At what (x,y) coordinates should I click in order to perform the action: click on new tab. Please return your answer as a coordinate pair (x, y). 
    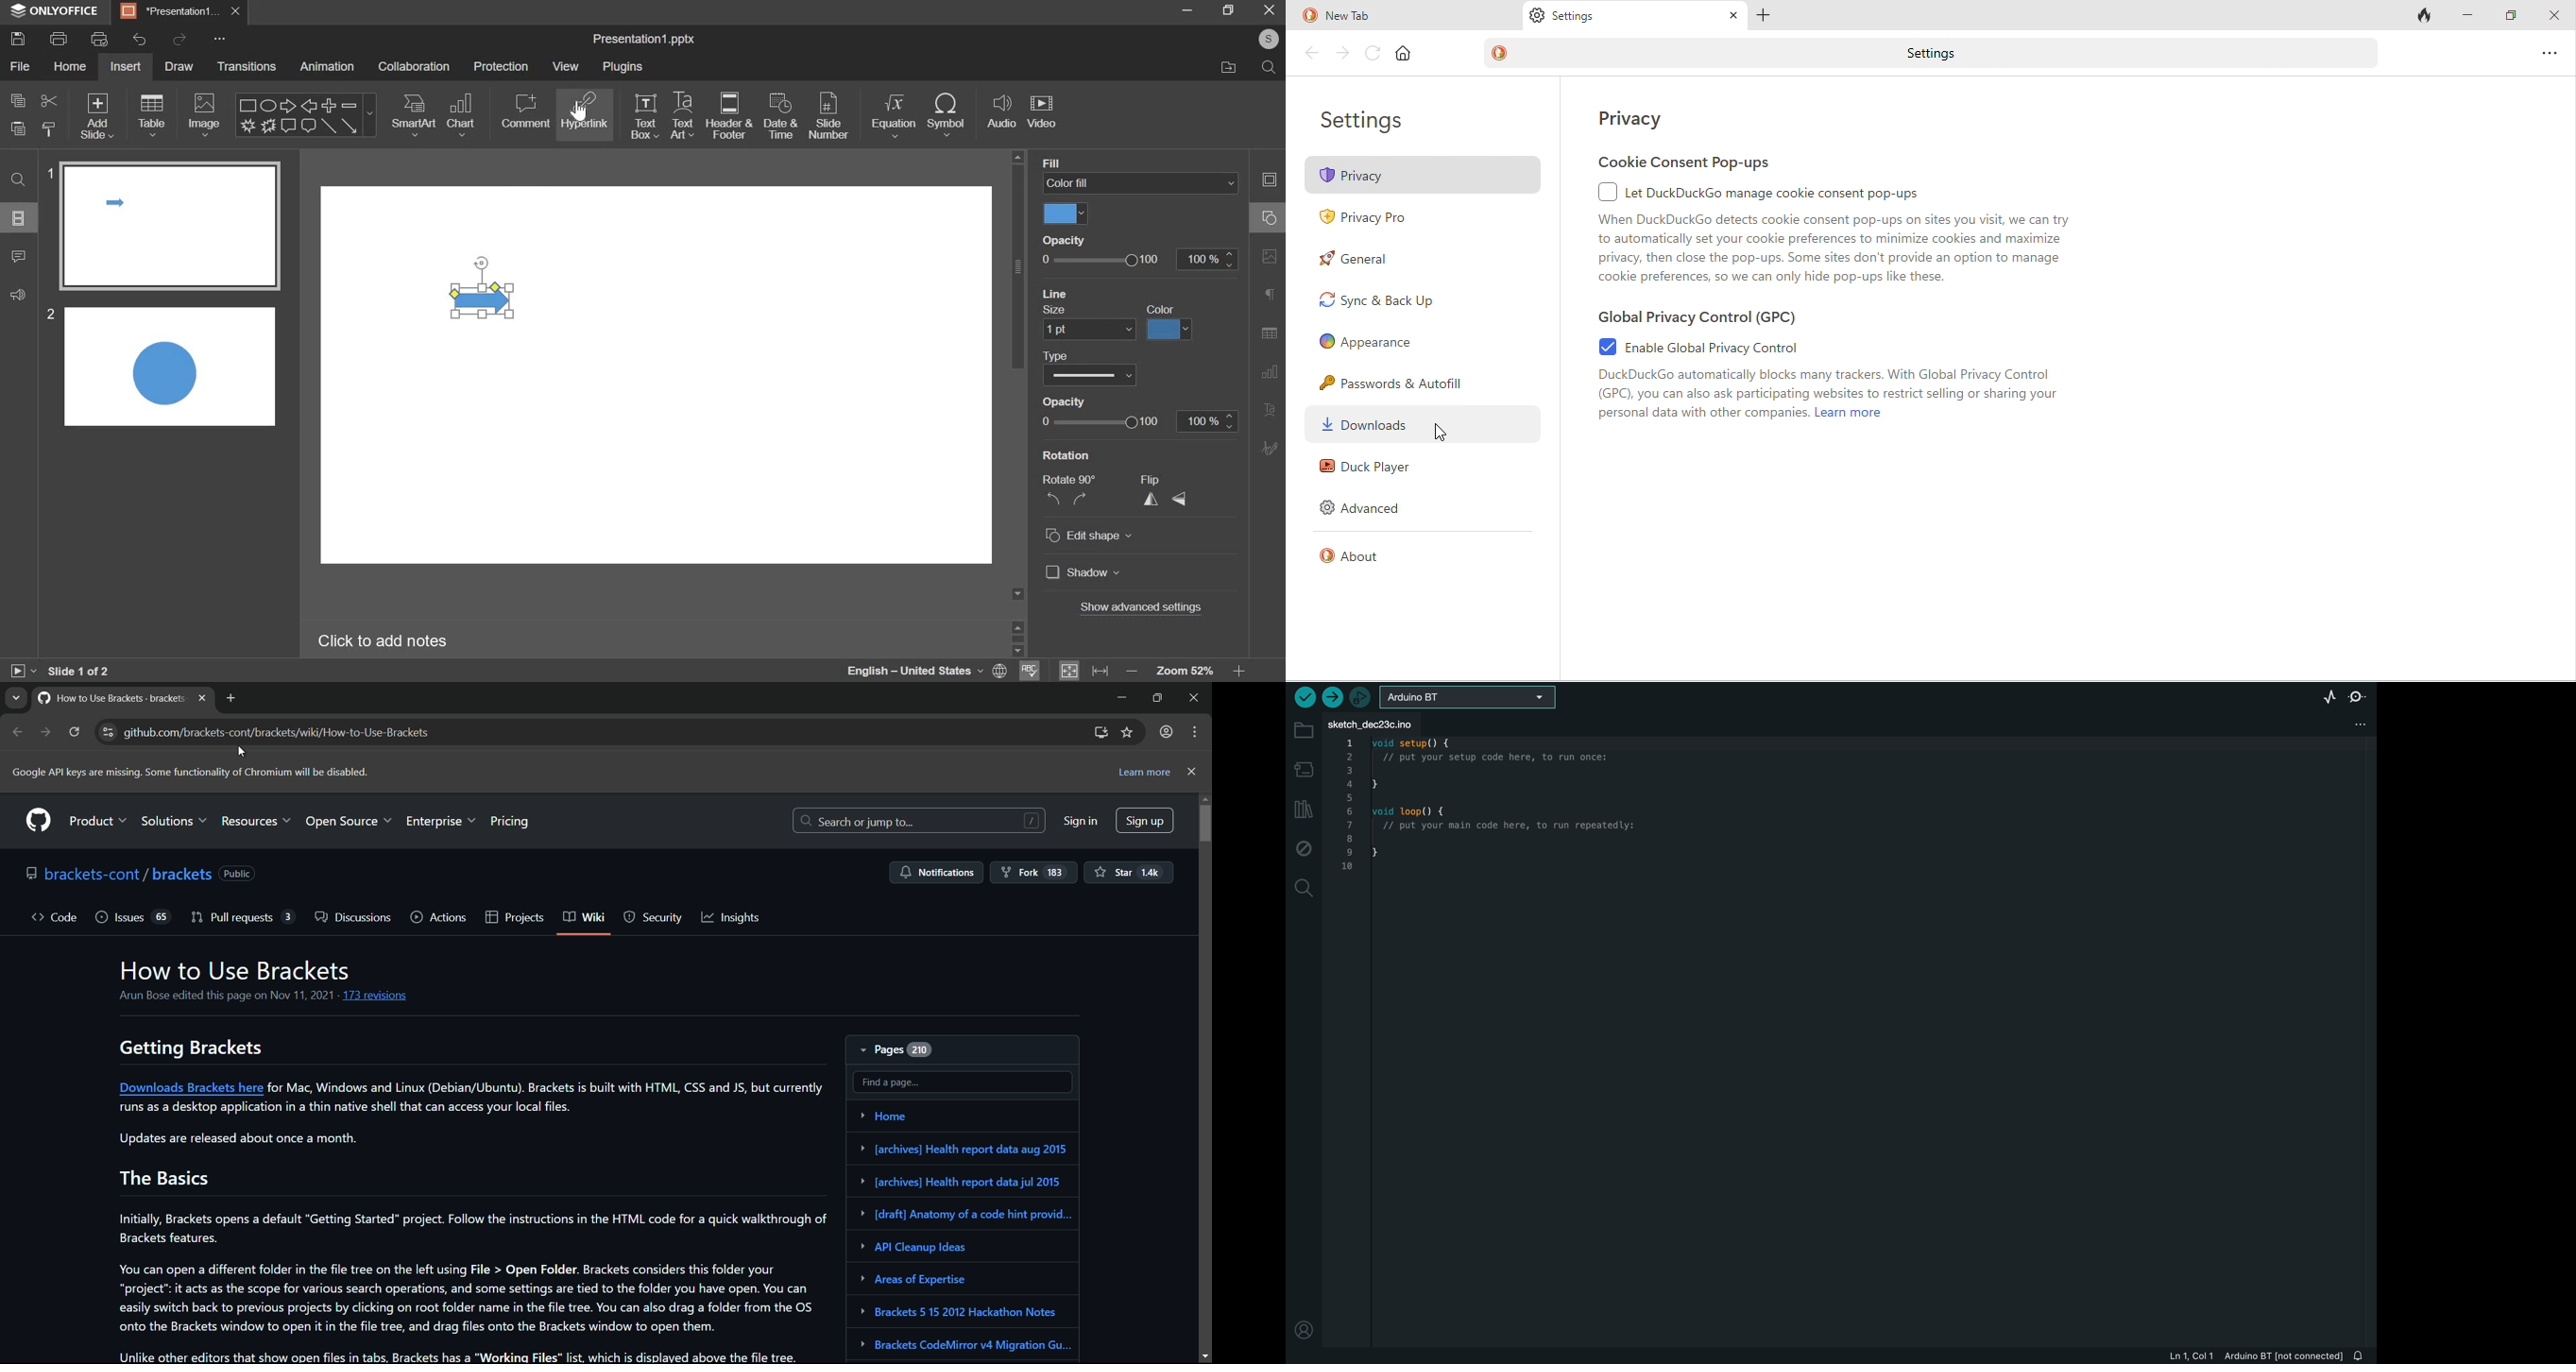
    Looking at the image, I should click on (233, 698).